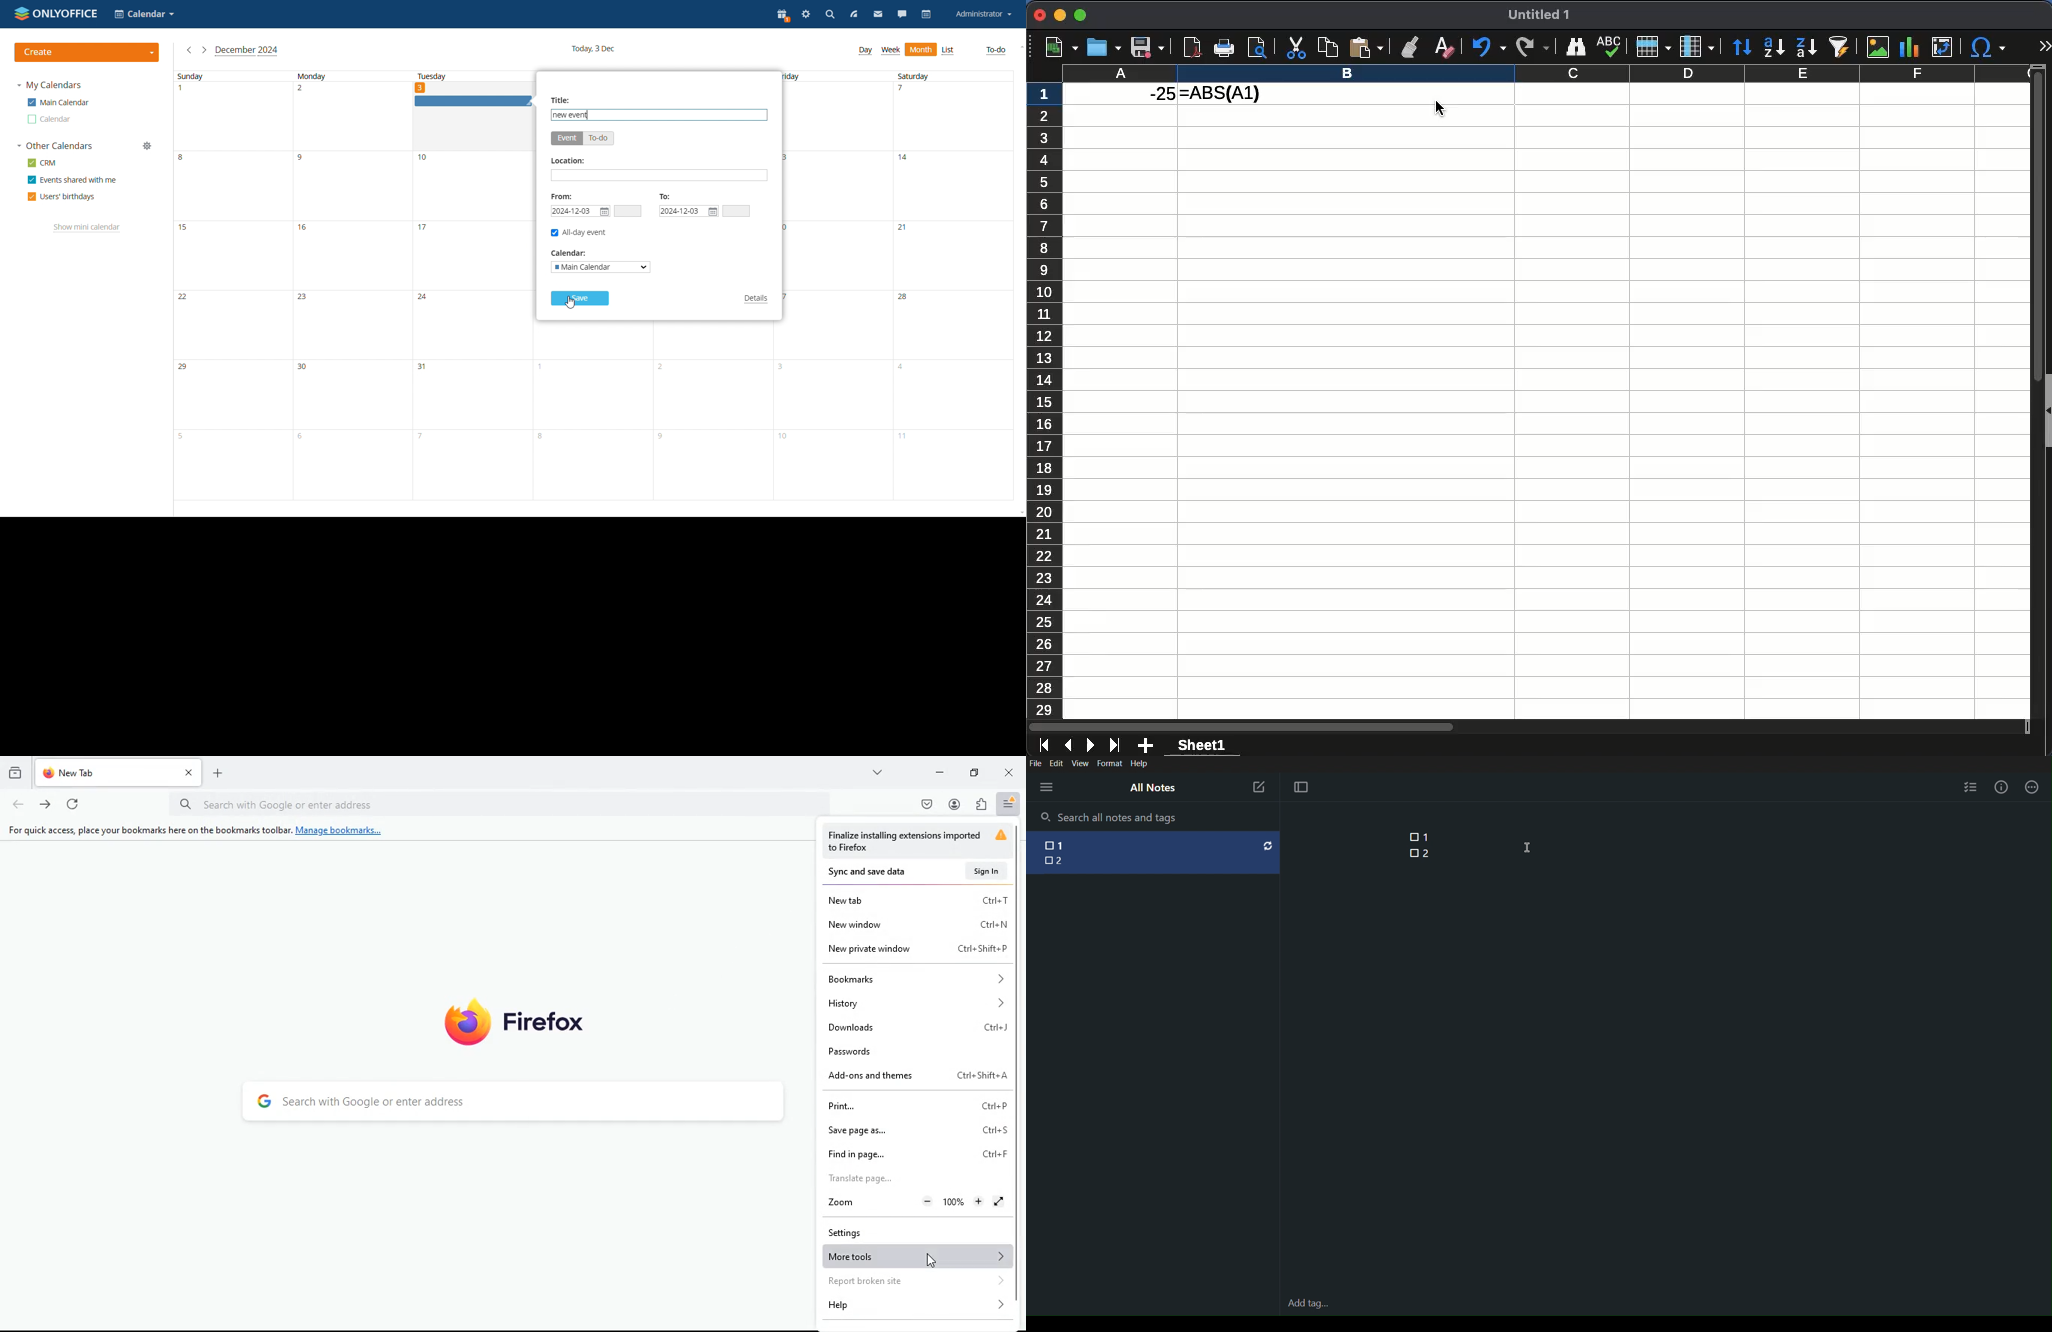  Describe the element at coordinates (926, 1202) in the screenshot. I see `Zoom out` at that location.